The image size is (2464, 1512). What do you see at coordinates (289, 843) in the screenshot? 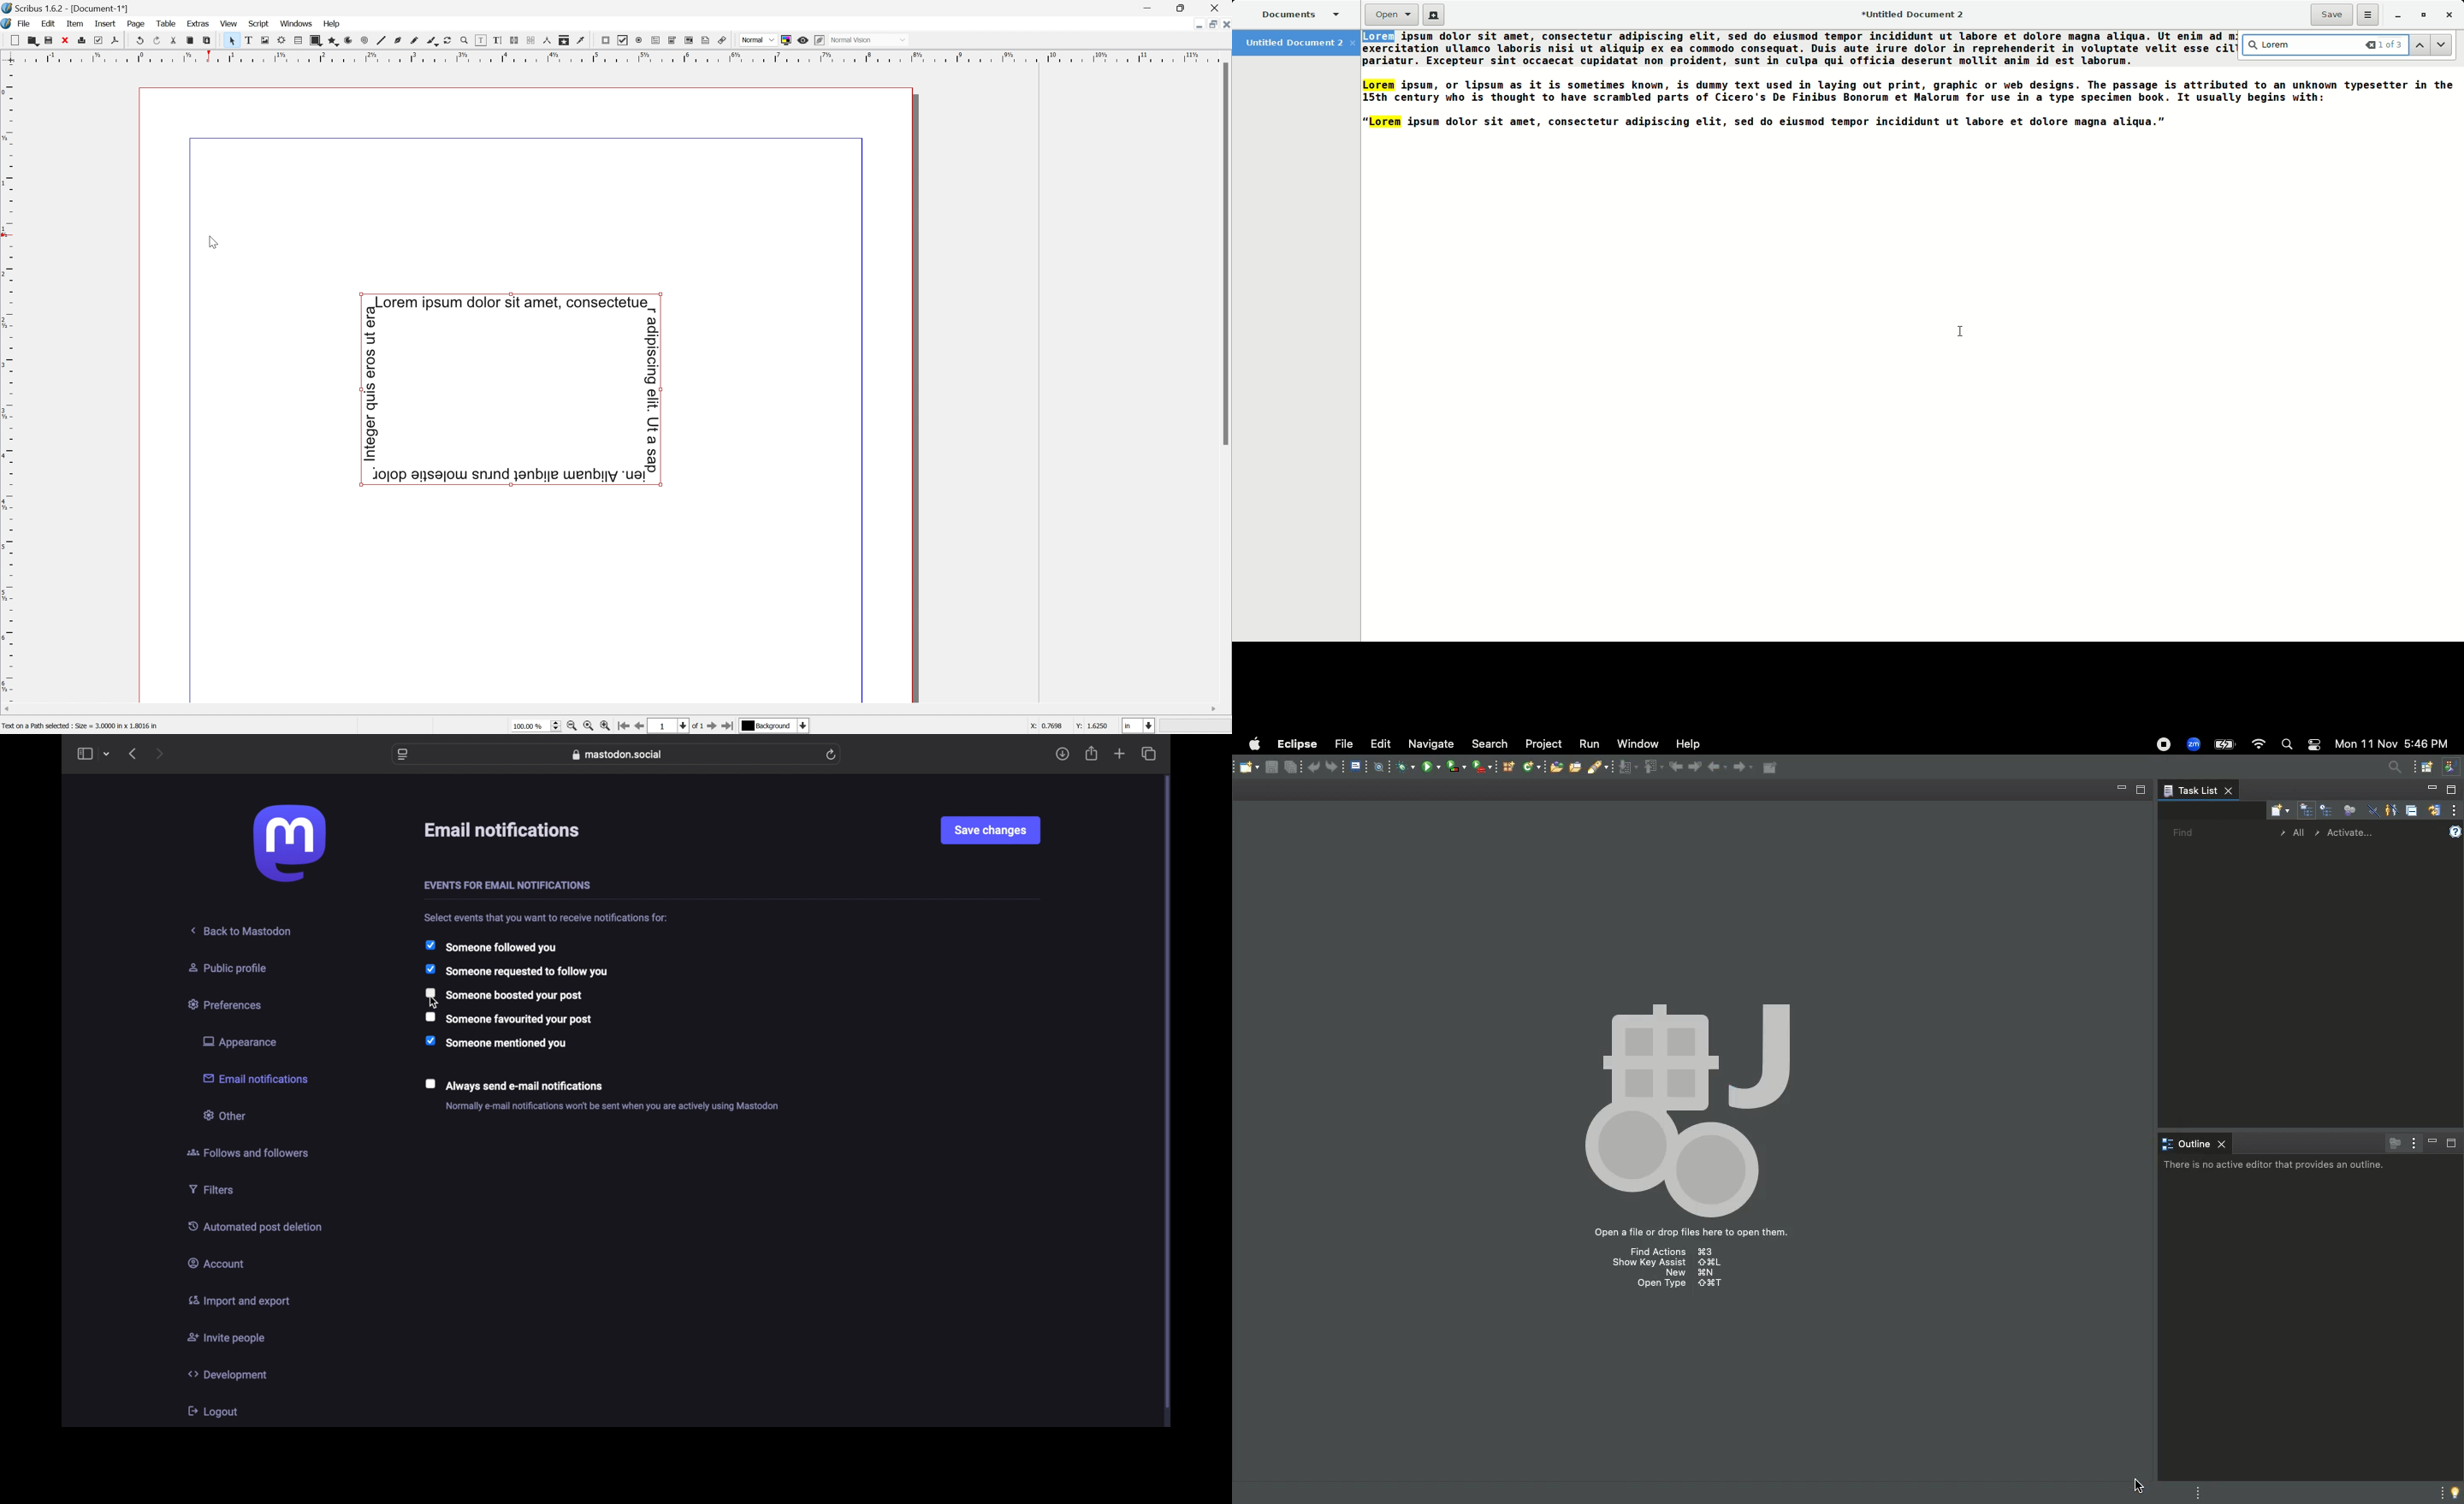
I see `mastodon logo` at bounding box center [289, 843].